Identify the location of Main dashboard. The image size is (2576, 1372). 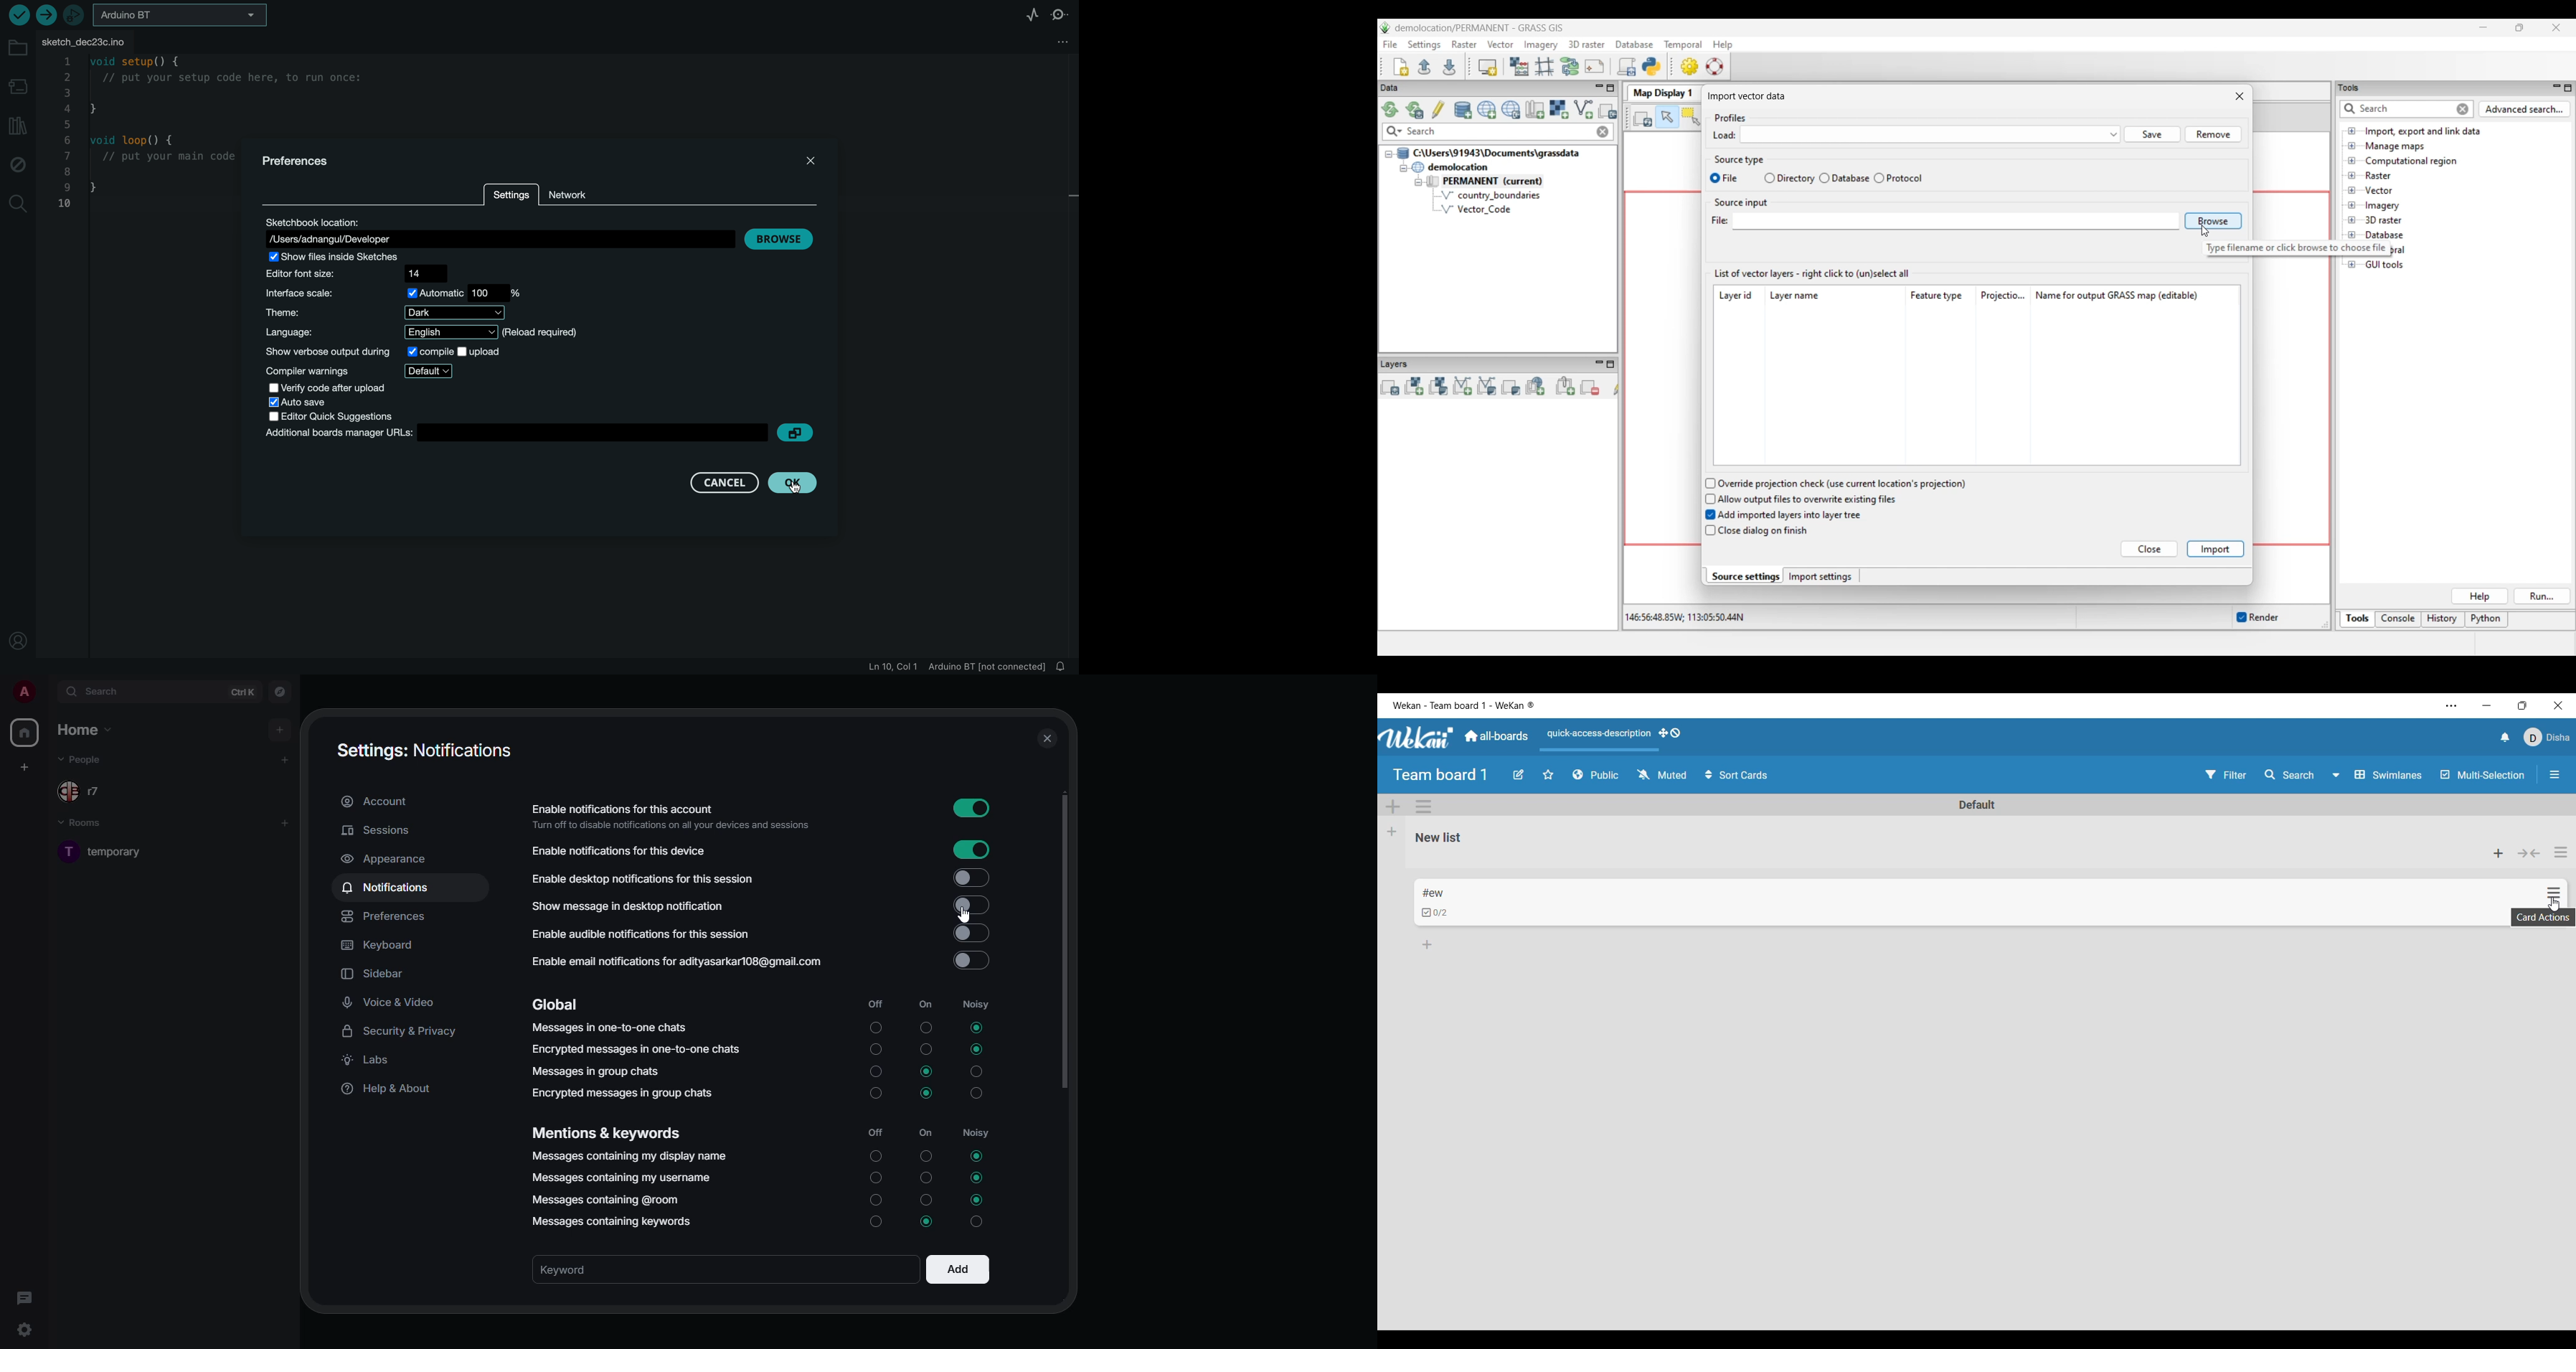
(1497, 736).